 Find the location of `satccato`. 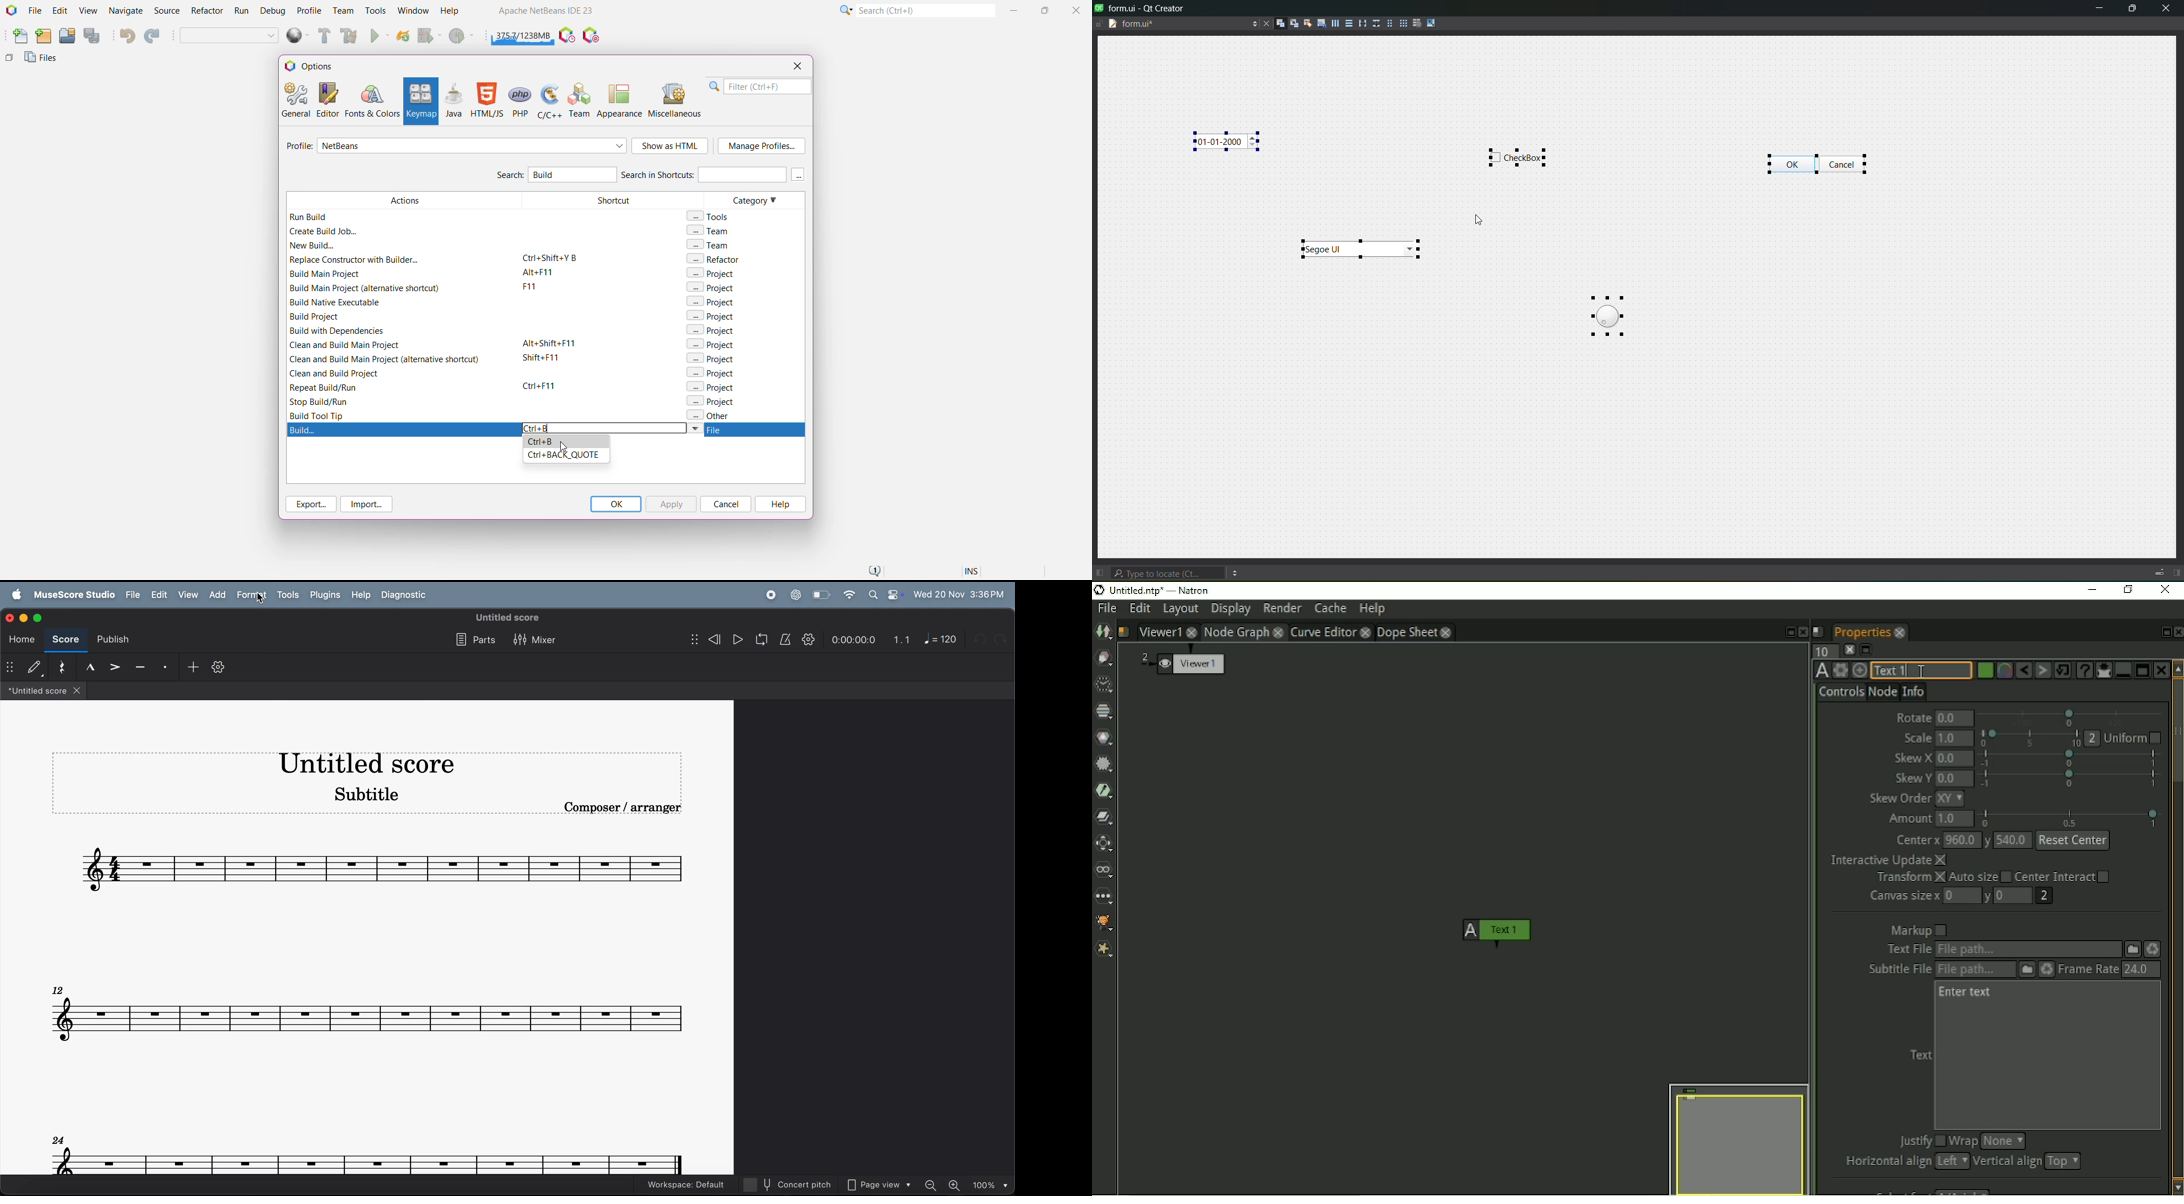

satccato is located at coordinates (166, 668).